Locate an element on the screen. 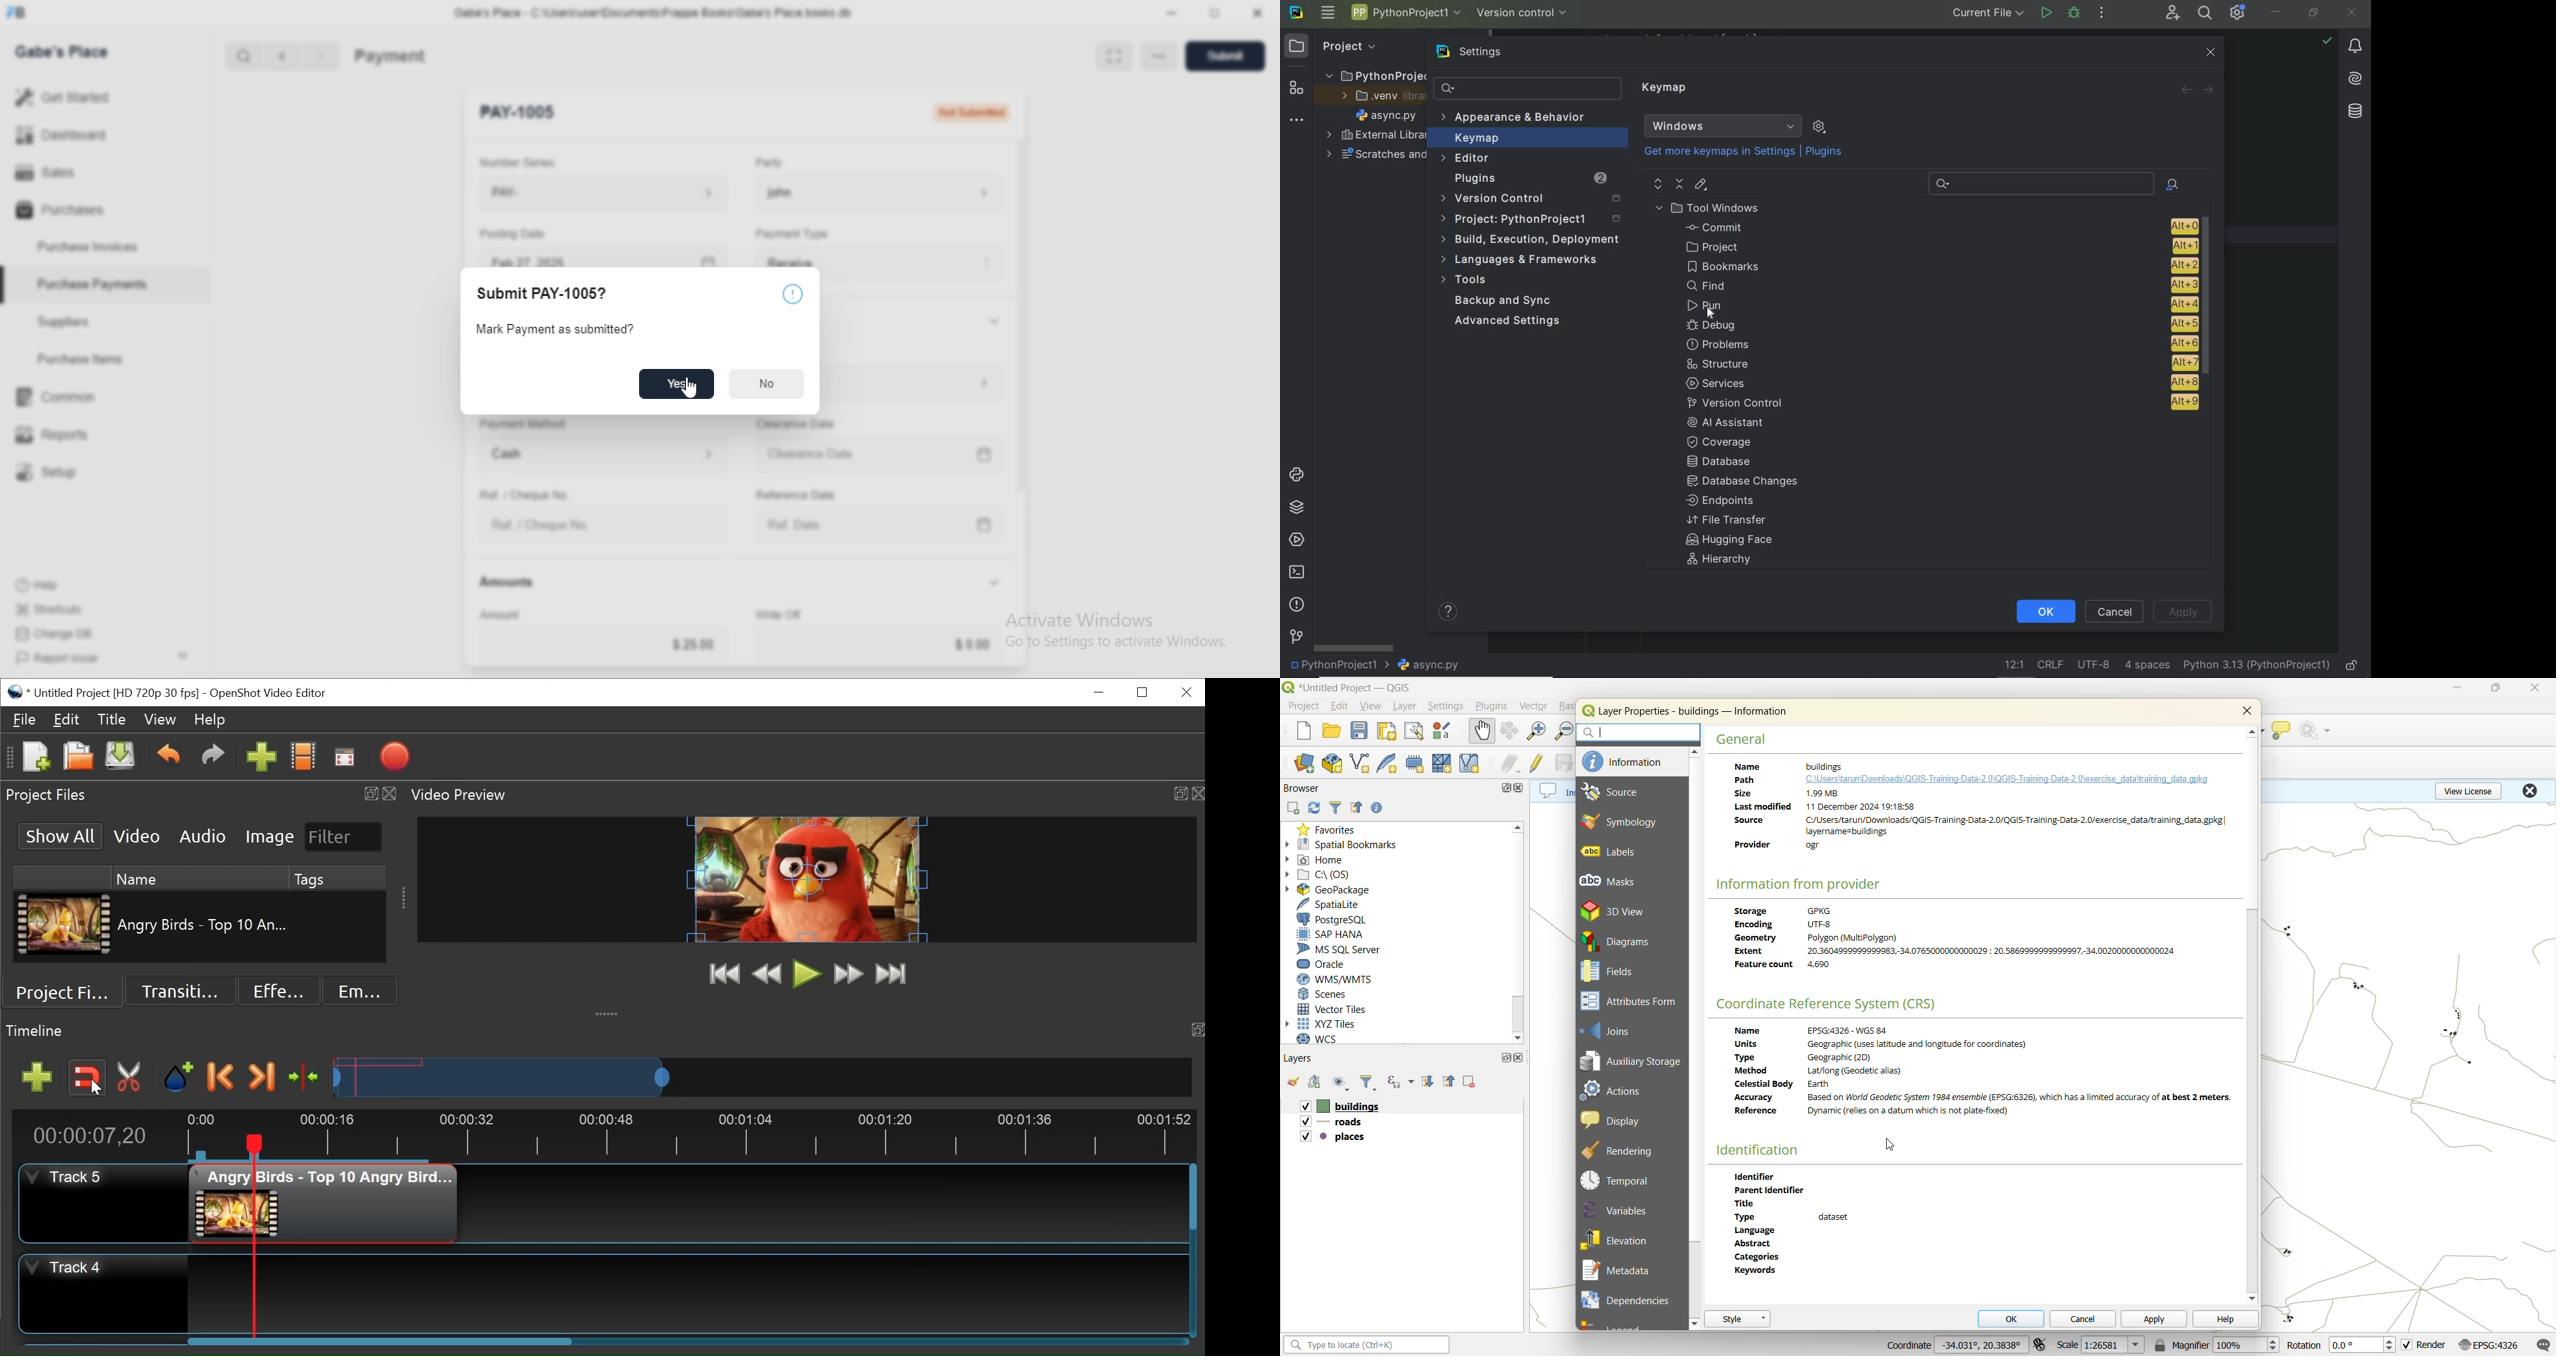 This screenshot has width=2576, height=1372. raster is located at coordinates (1566, 707).